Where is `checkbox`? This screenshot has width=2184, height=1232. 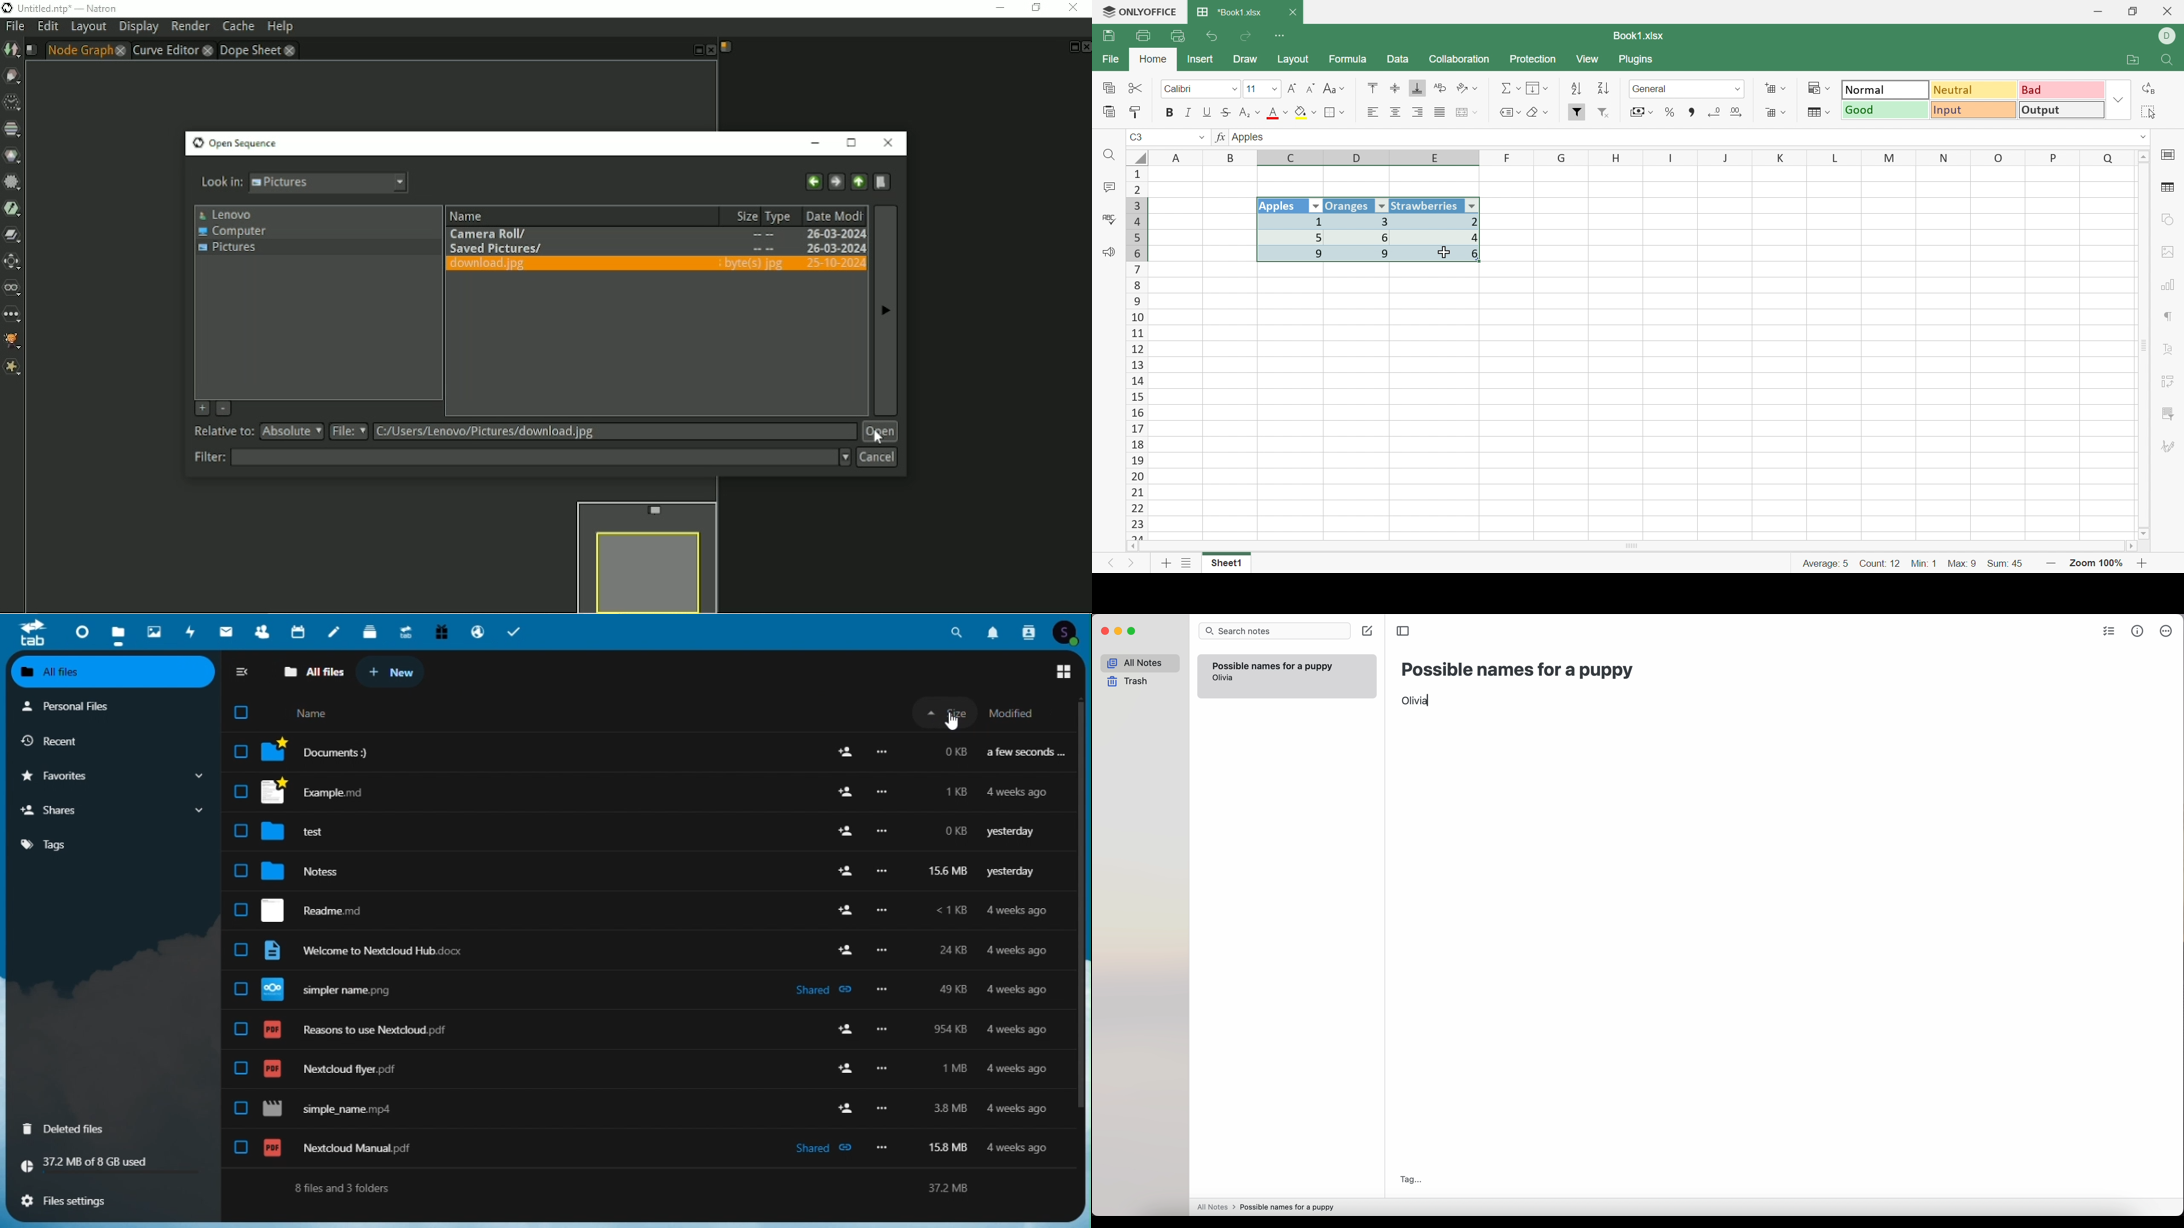
checkbox is located at coordinates (244, 713).